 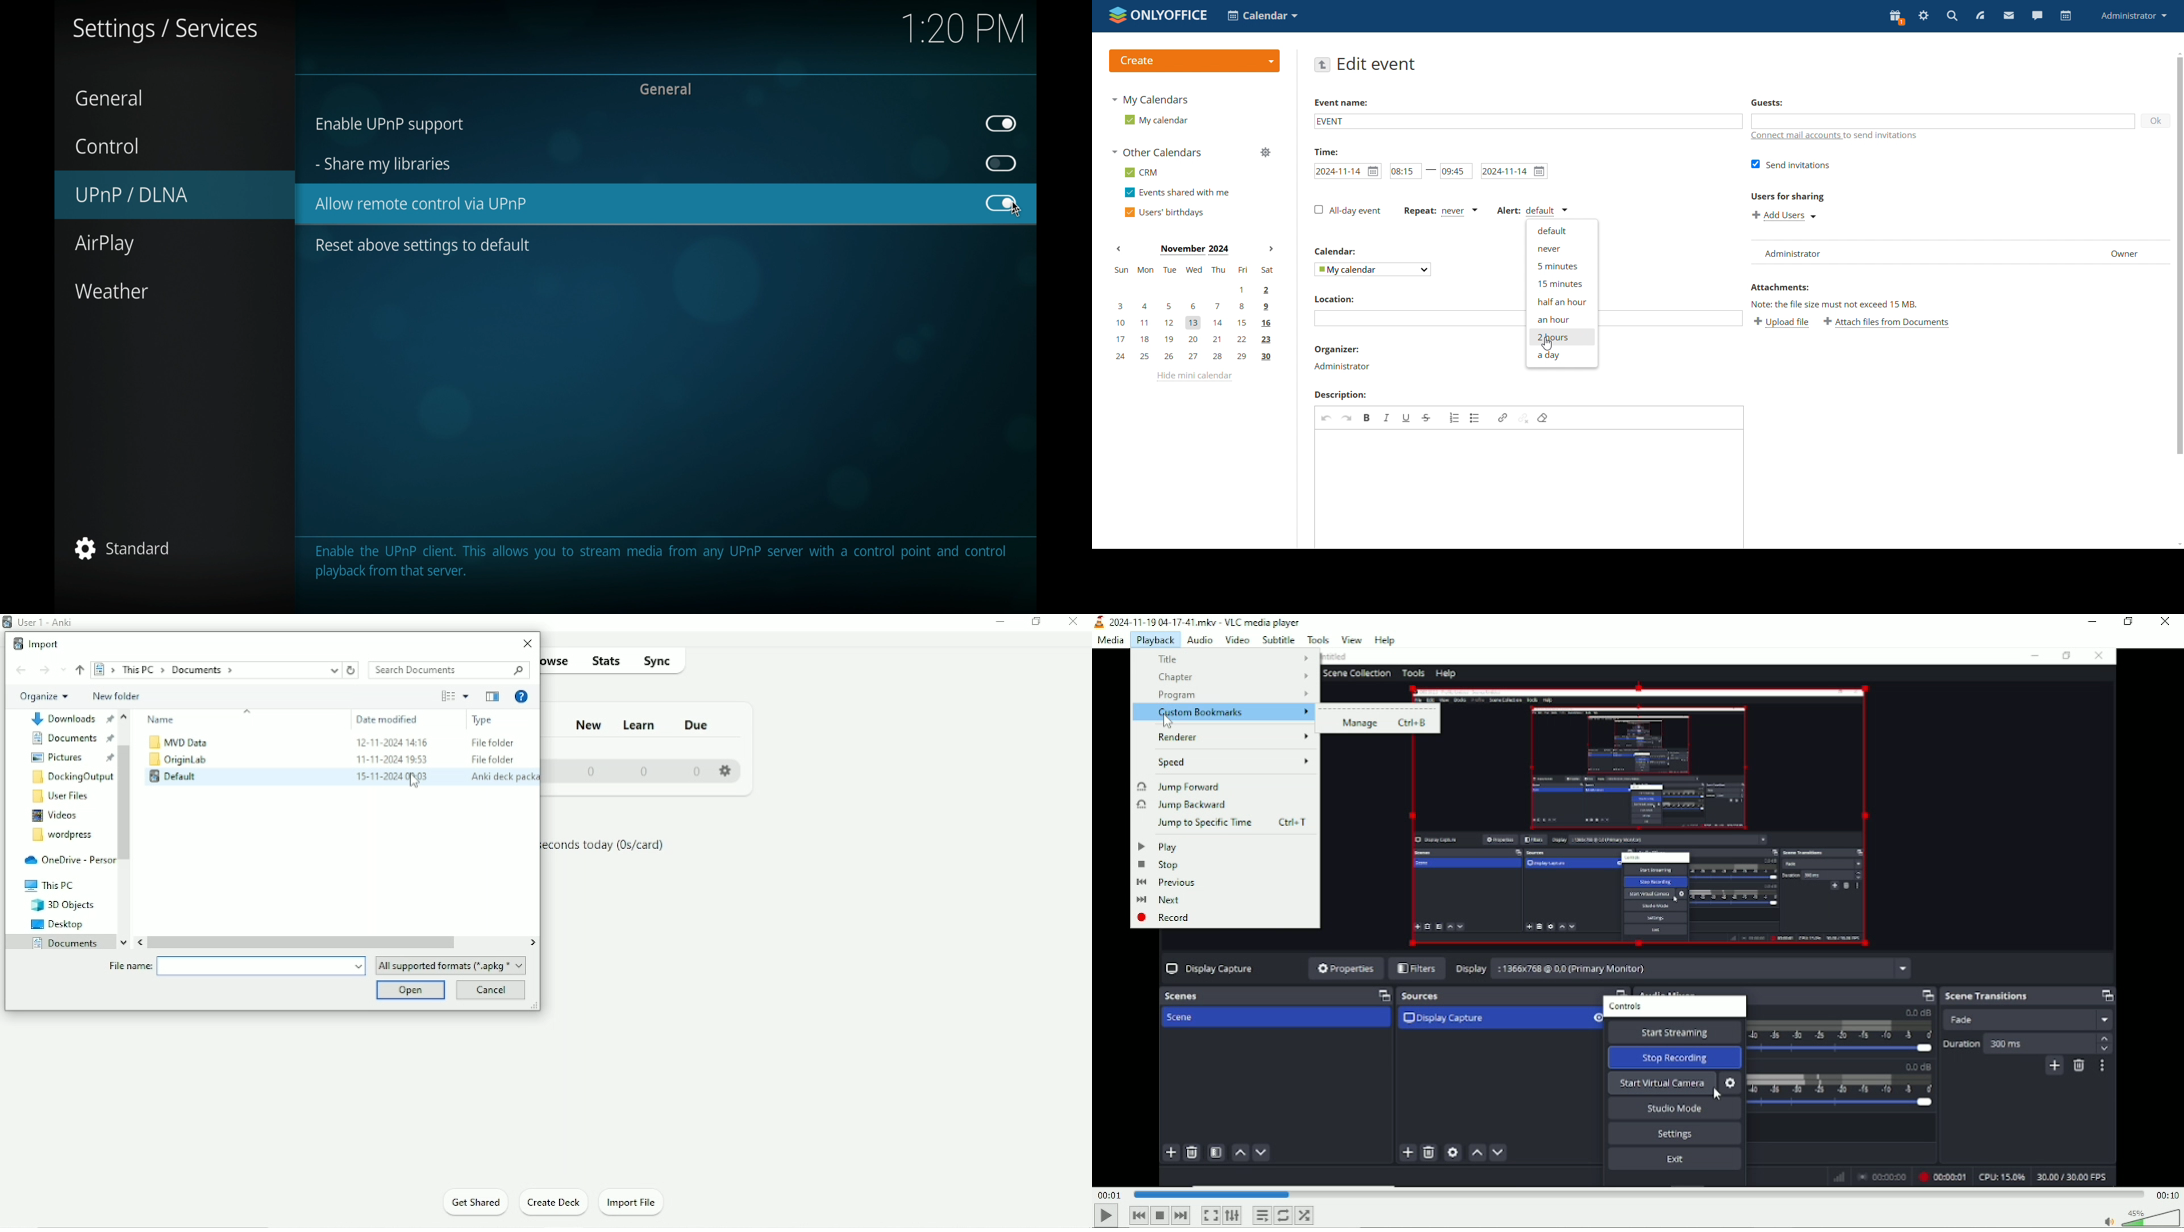 I want to click on add description, so click(x=1528, y=489).